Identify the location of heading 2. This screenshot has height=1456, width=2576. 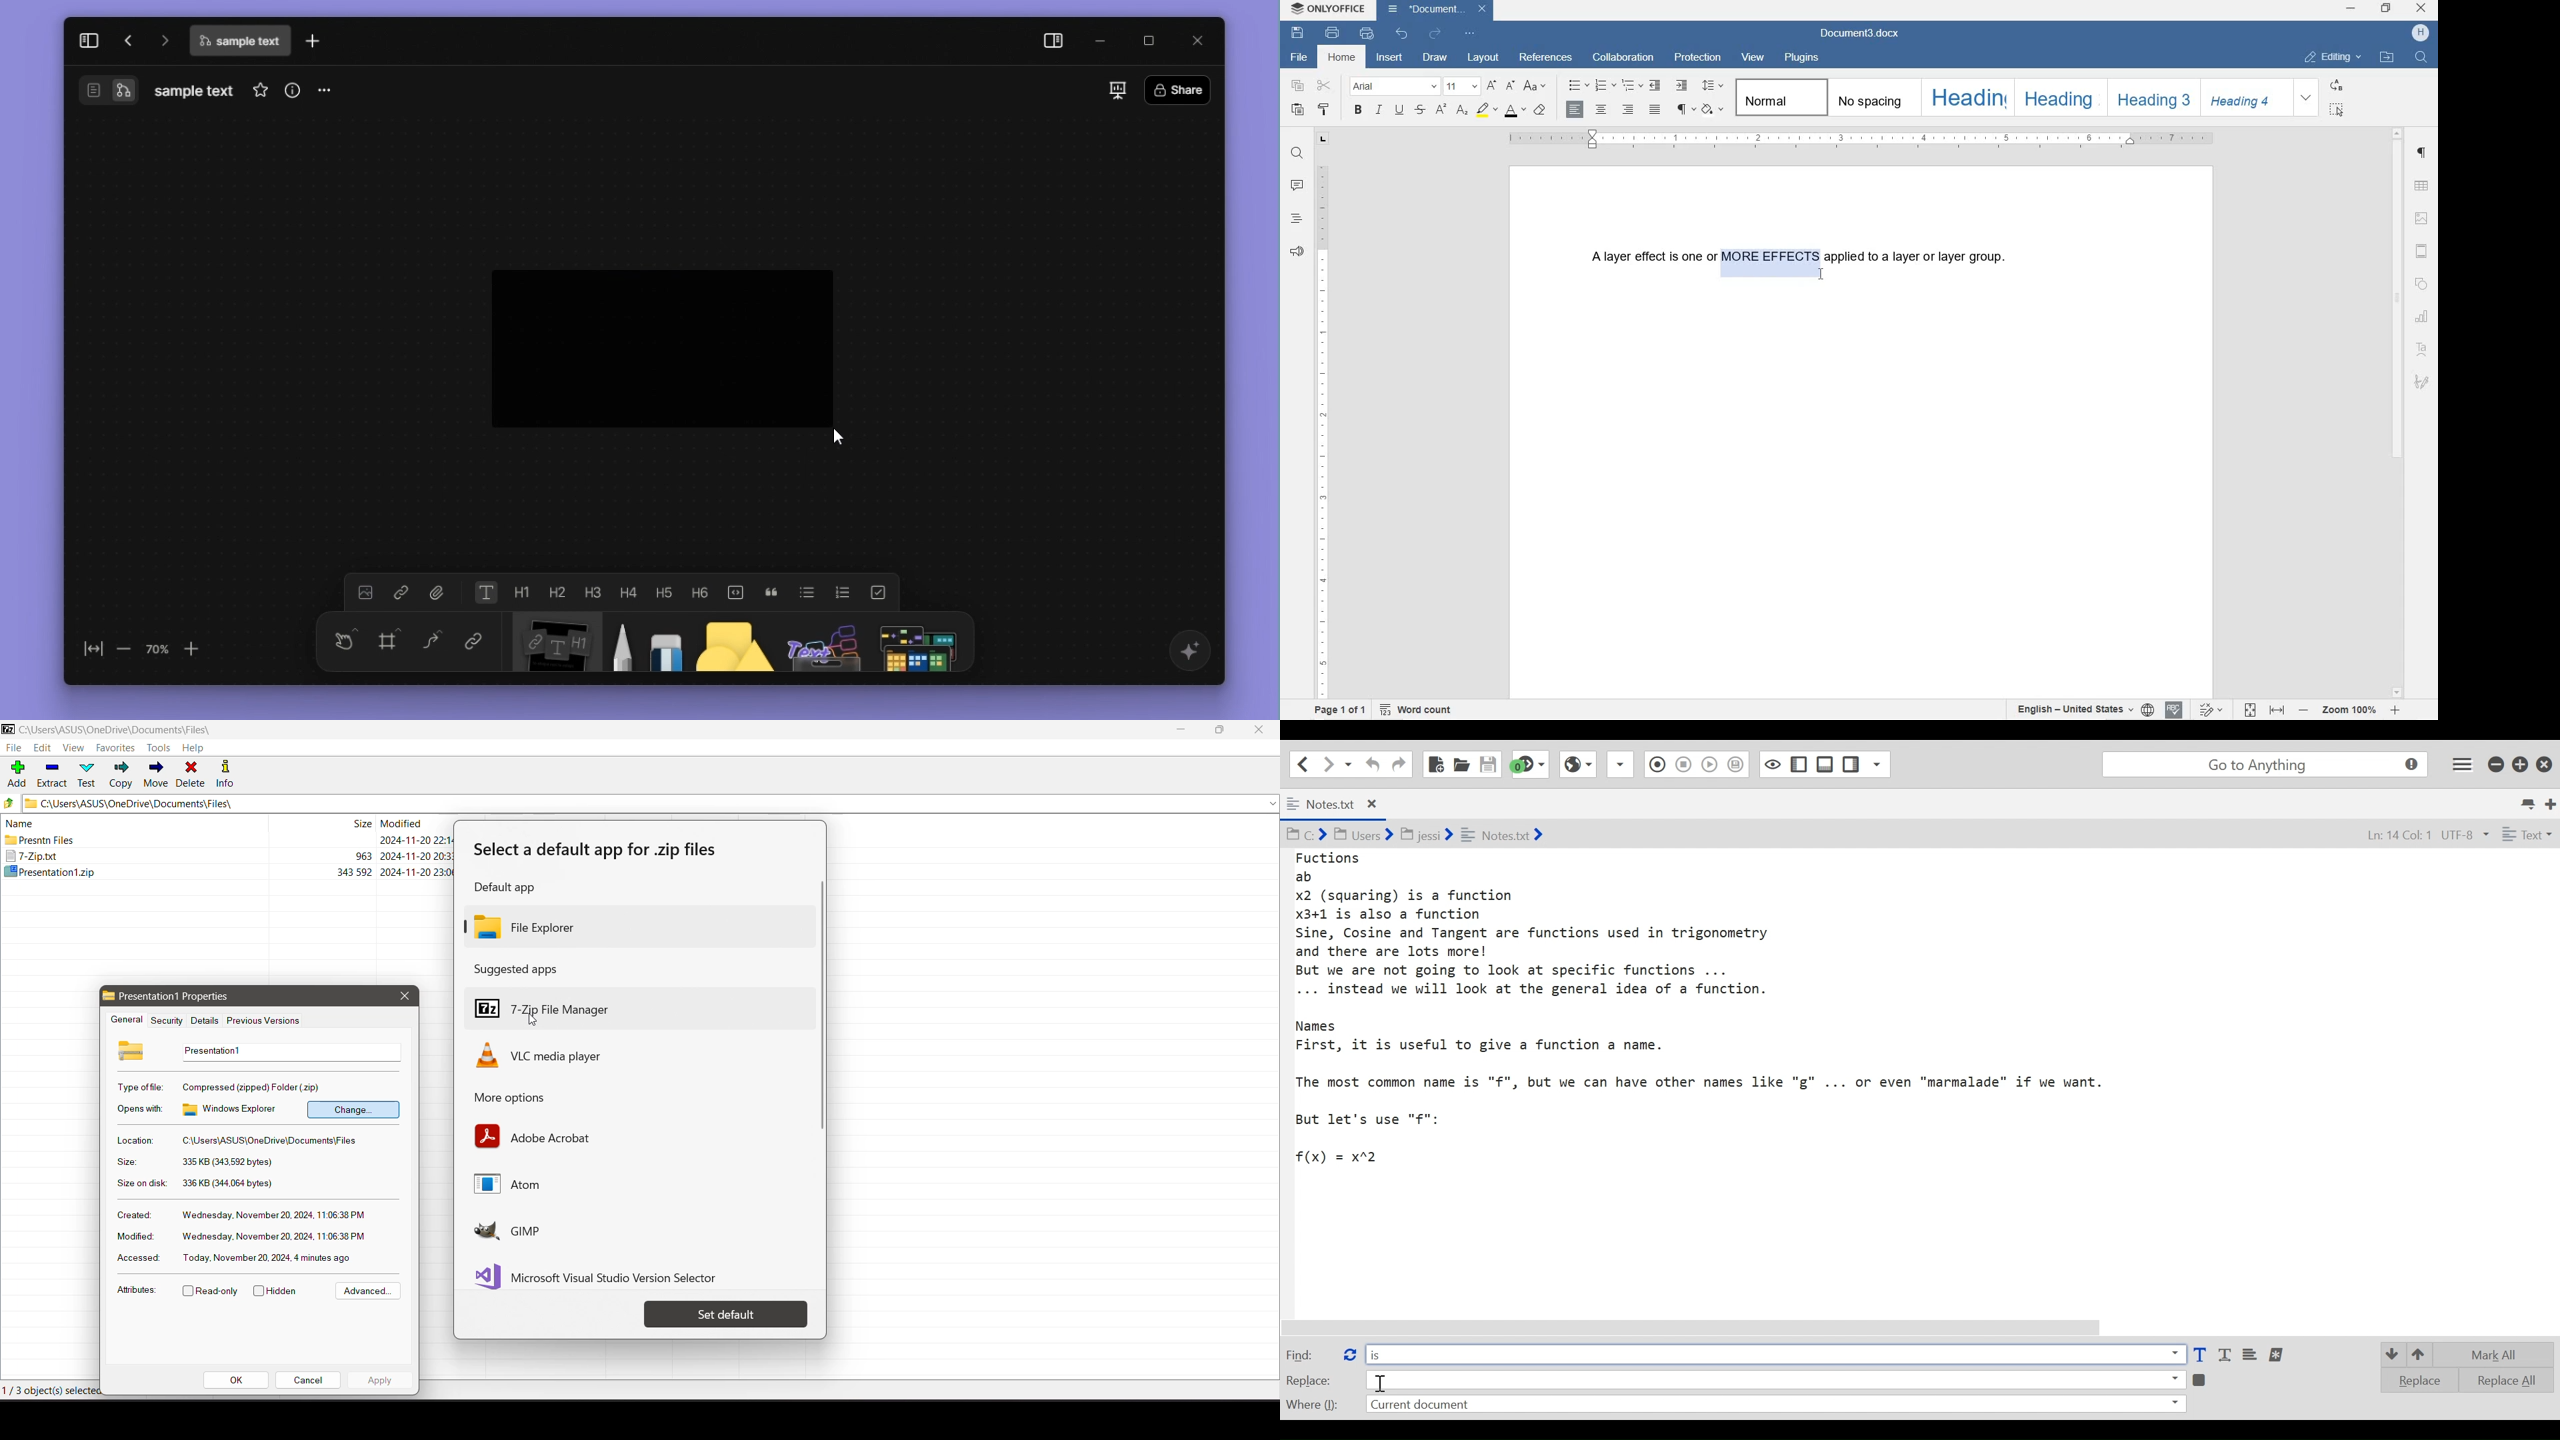
(555, 592).